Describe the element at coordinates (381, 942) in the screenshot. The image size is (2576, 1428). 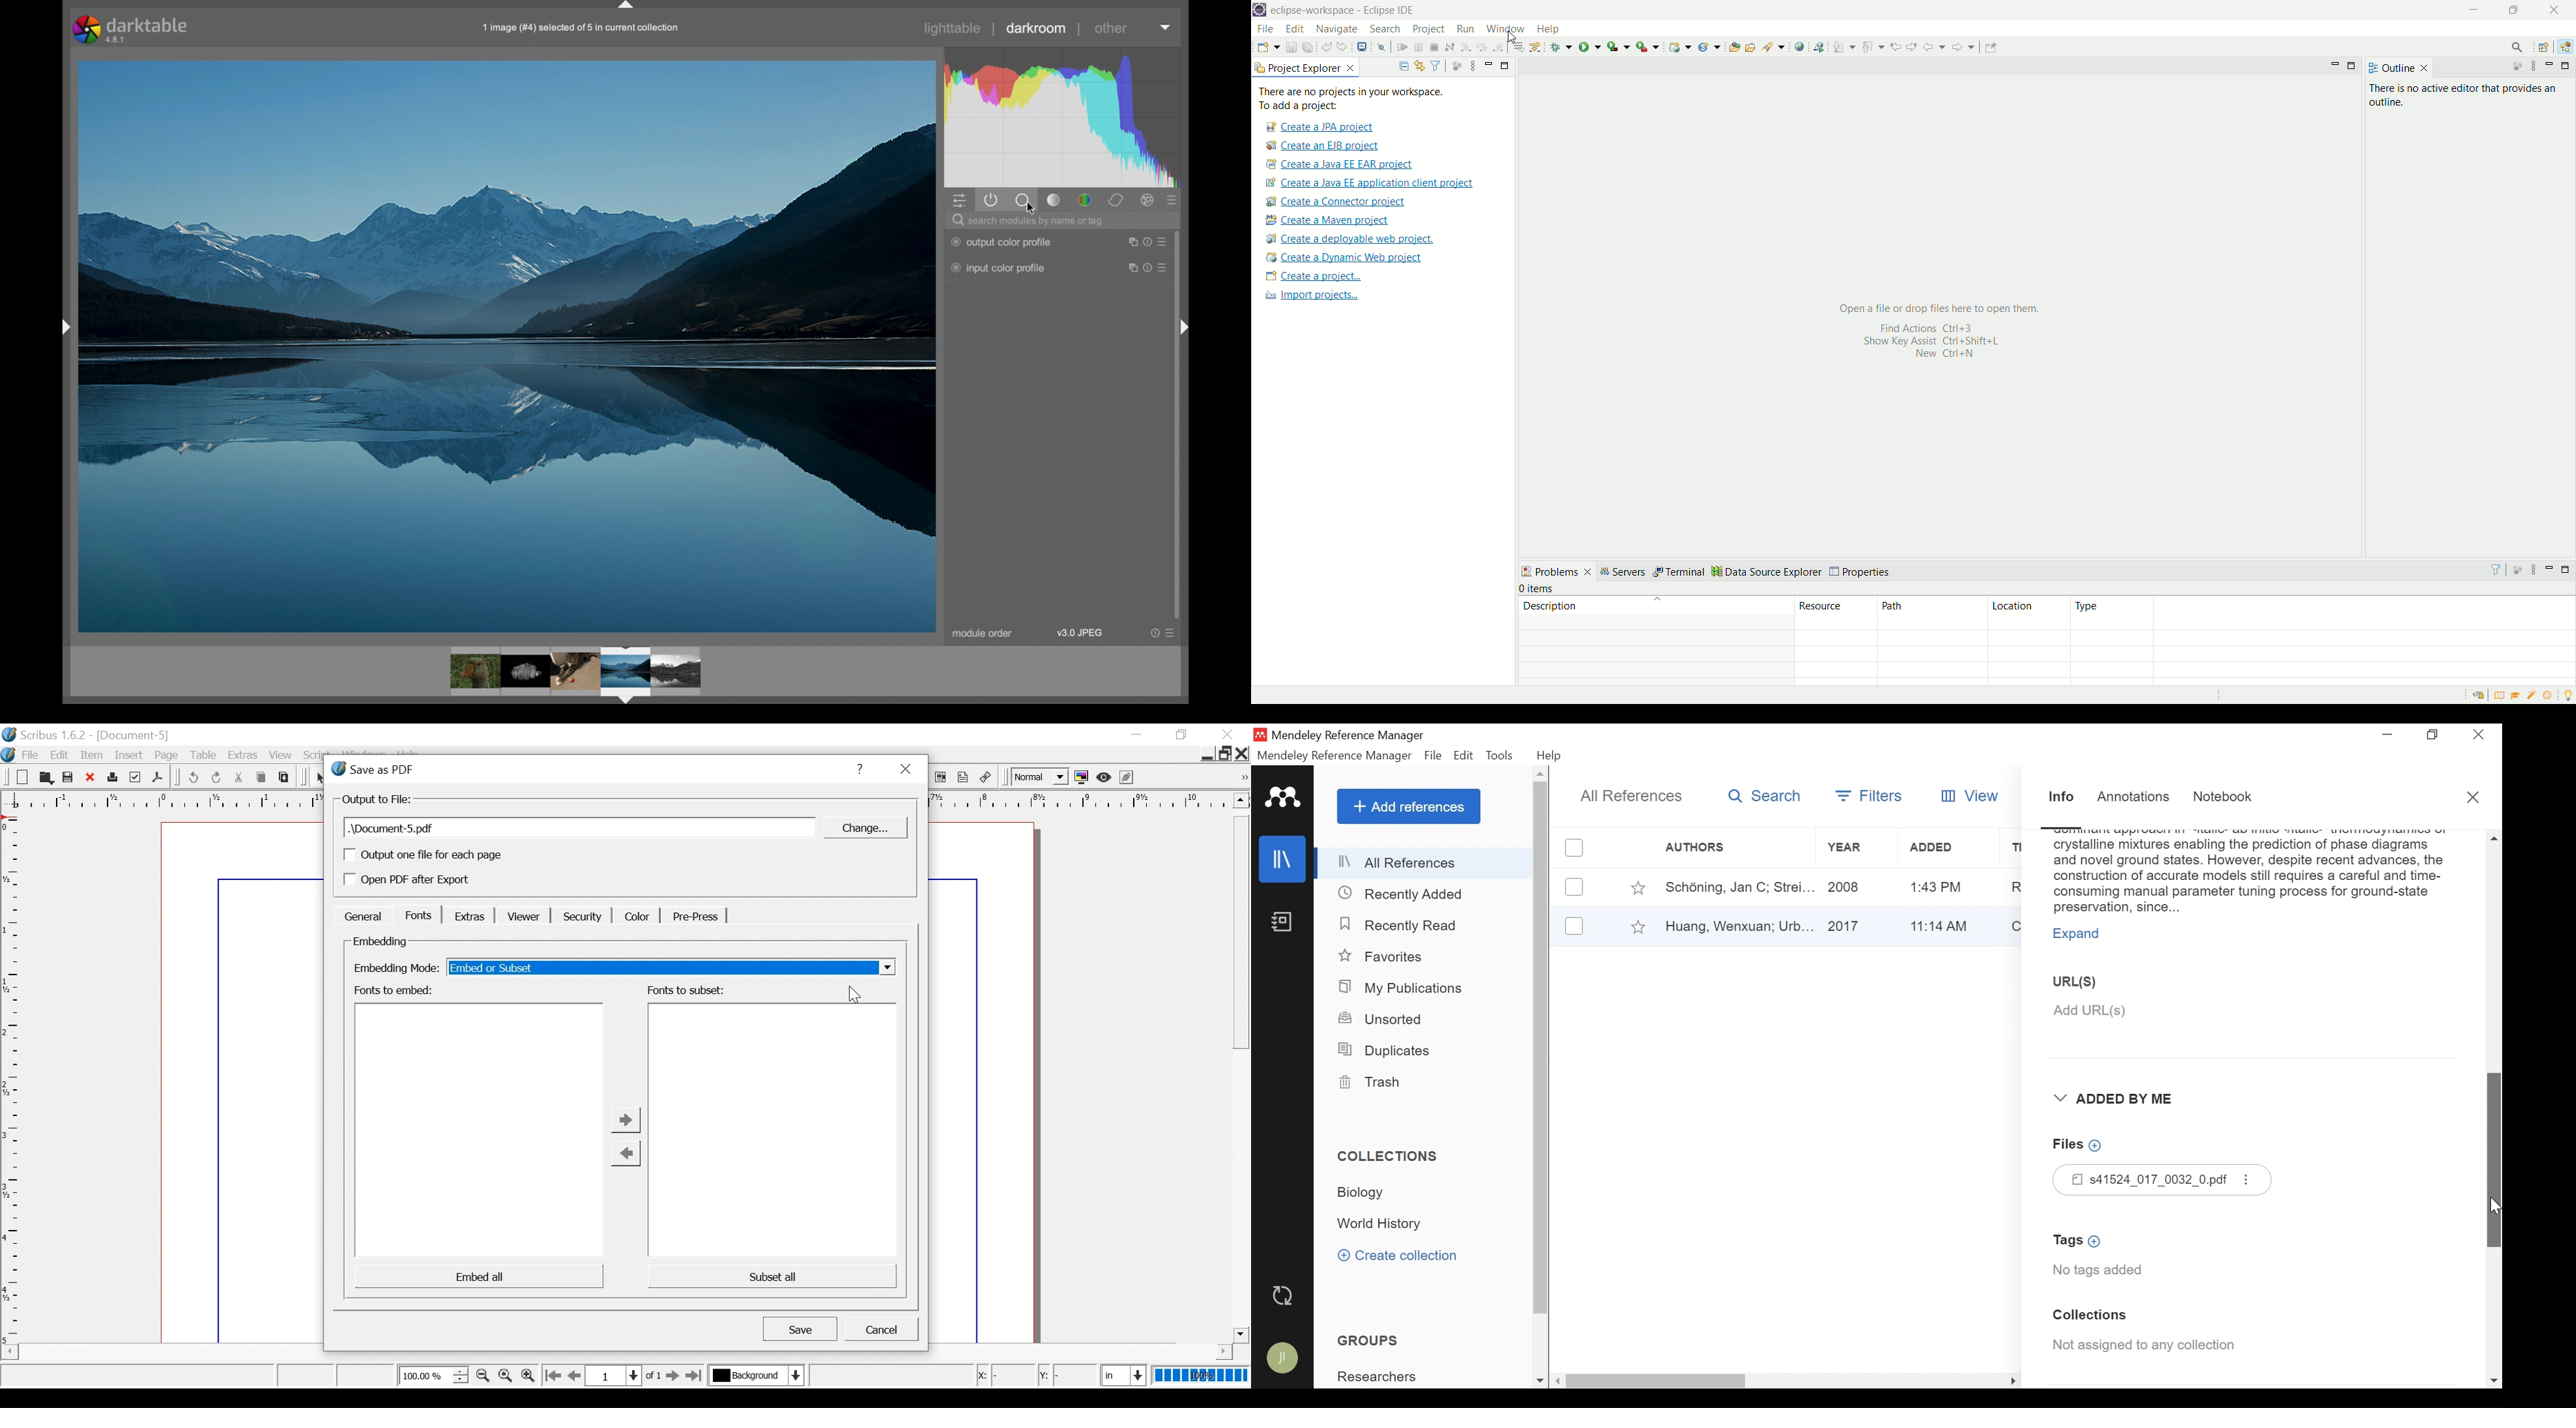
I see `Embedding` at that location.